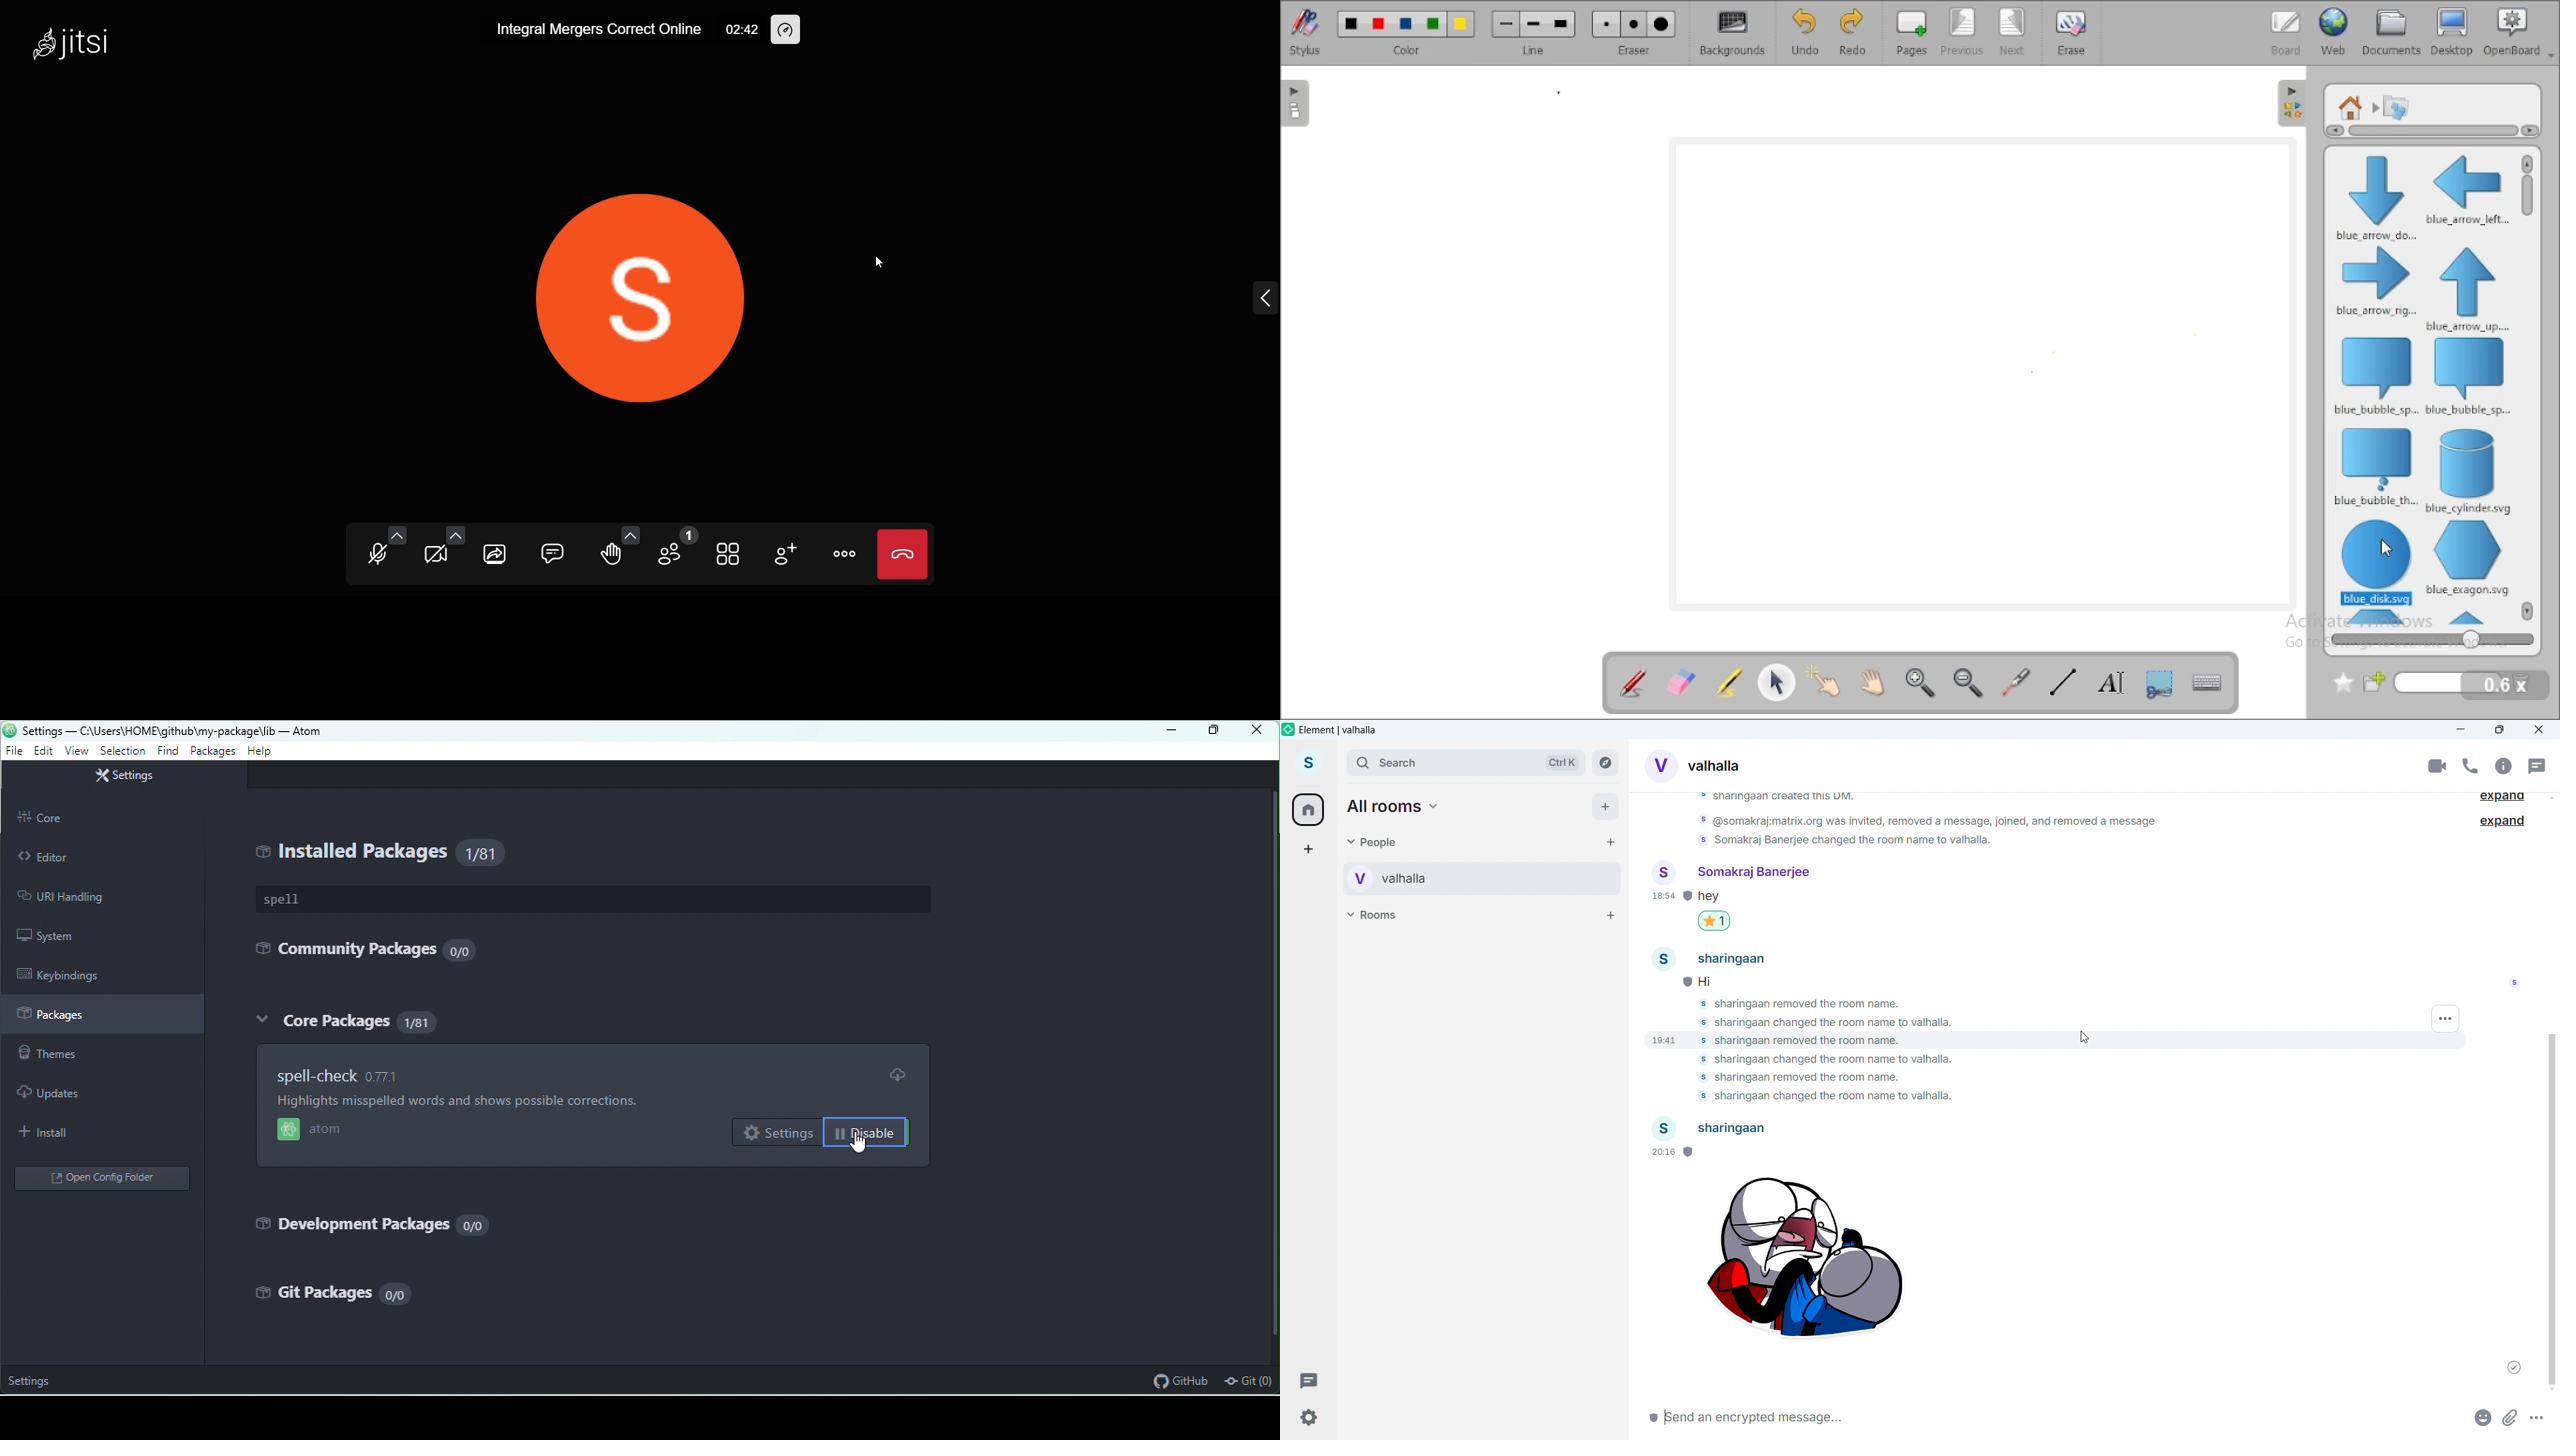  Describe the element at coordinates (2528, 208) in the screenshot. I see `vertical scroll bar` at that location.